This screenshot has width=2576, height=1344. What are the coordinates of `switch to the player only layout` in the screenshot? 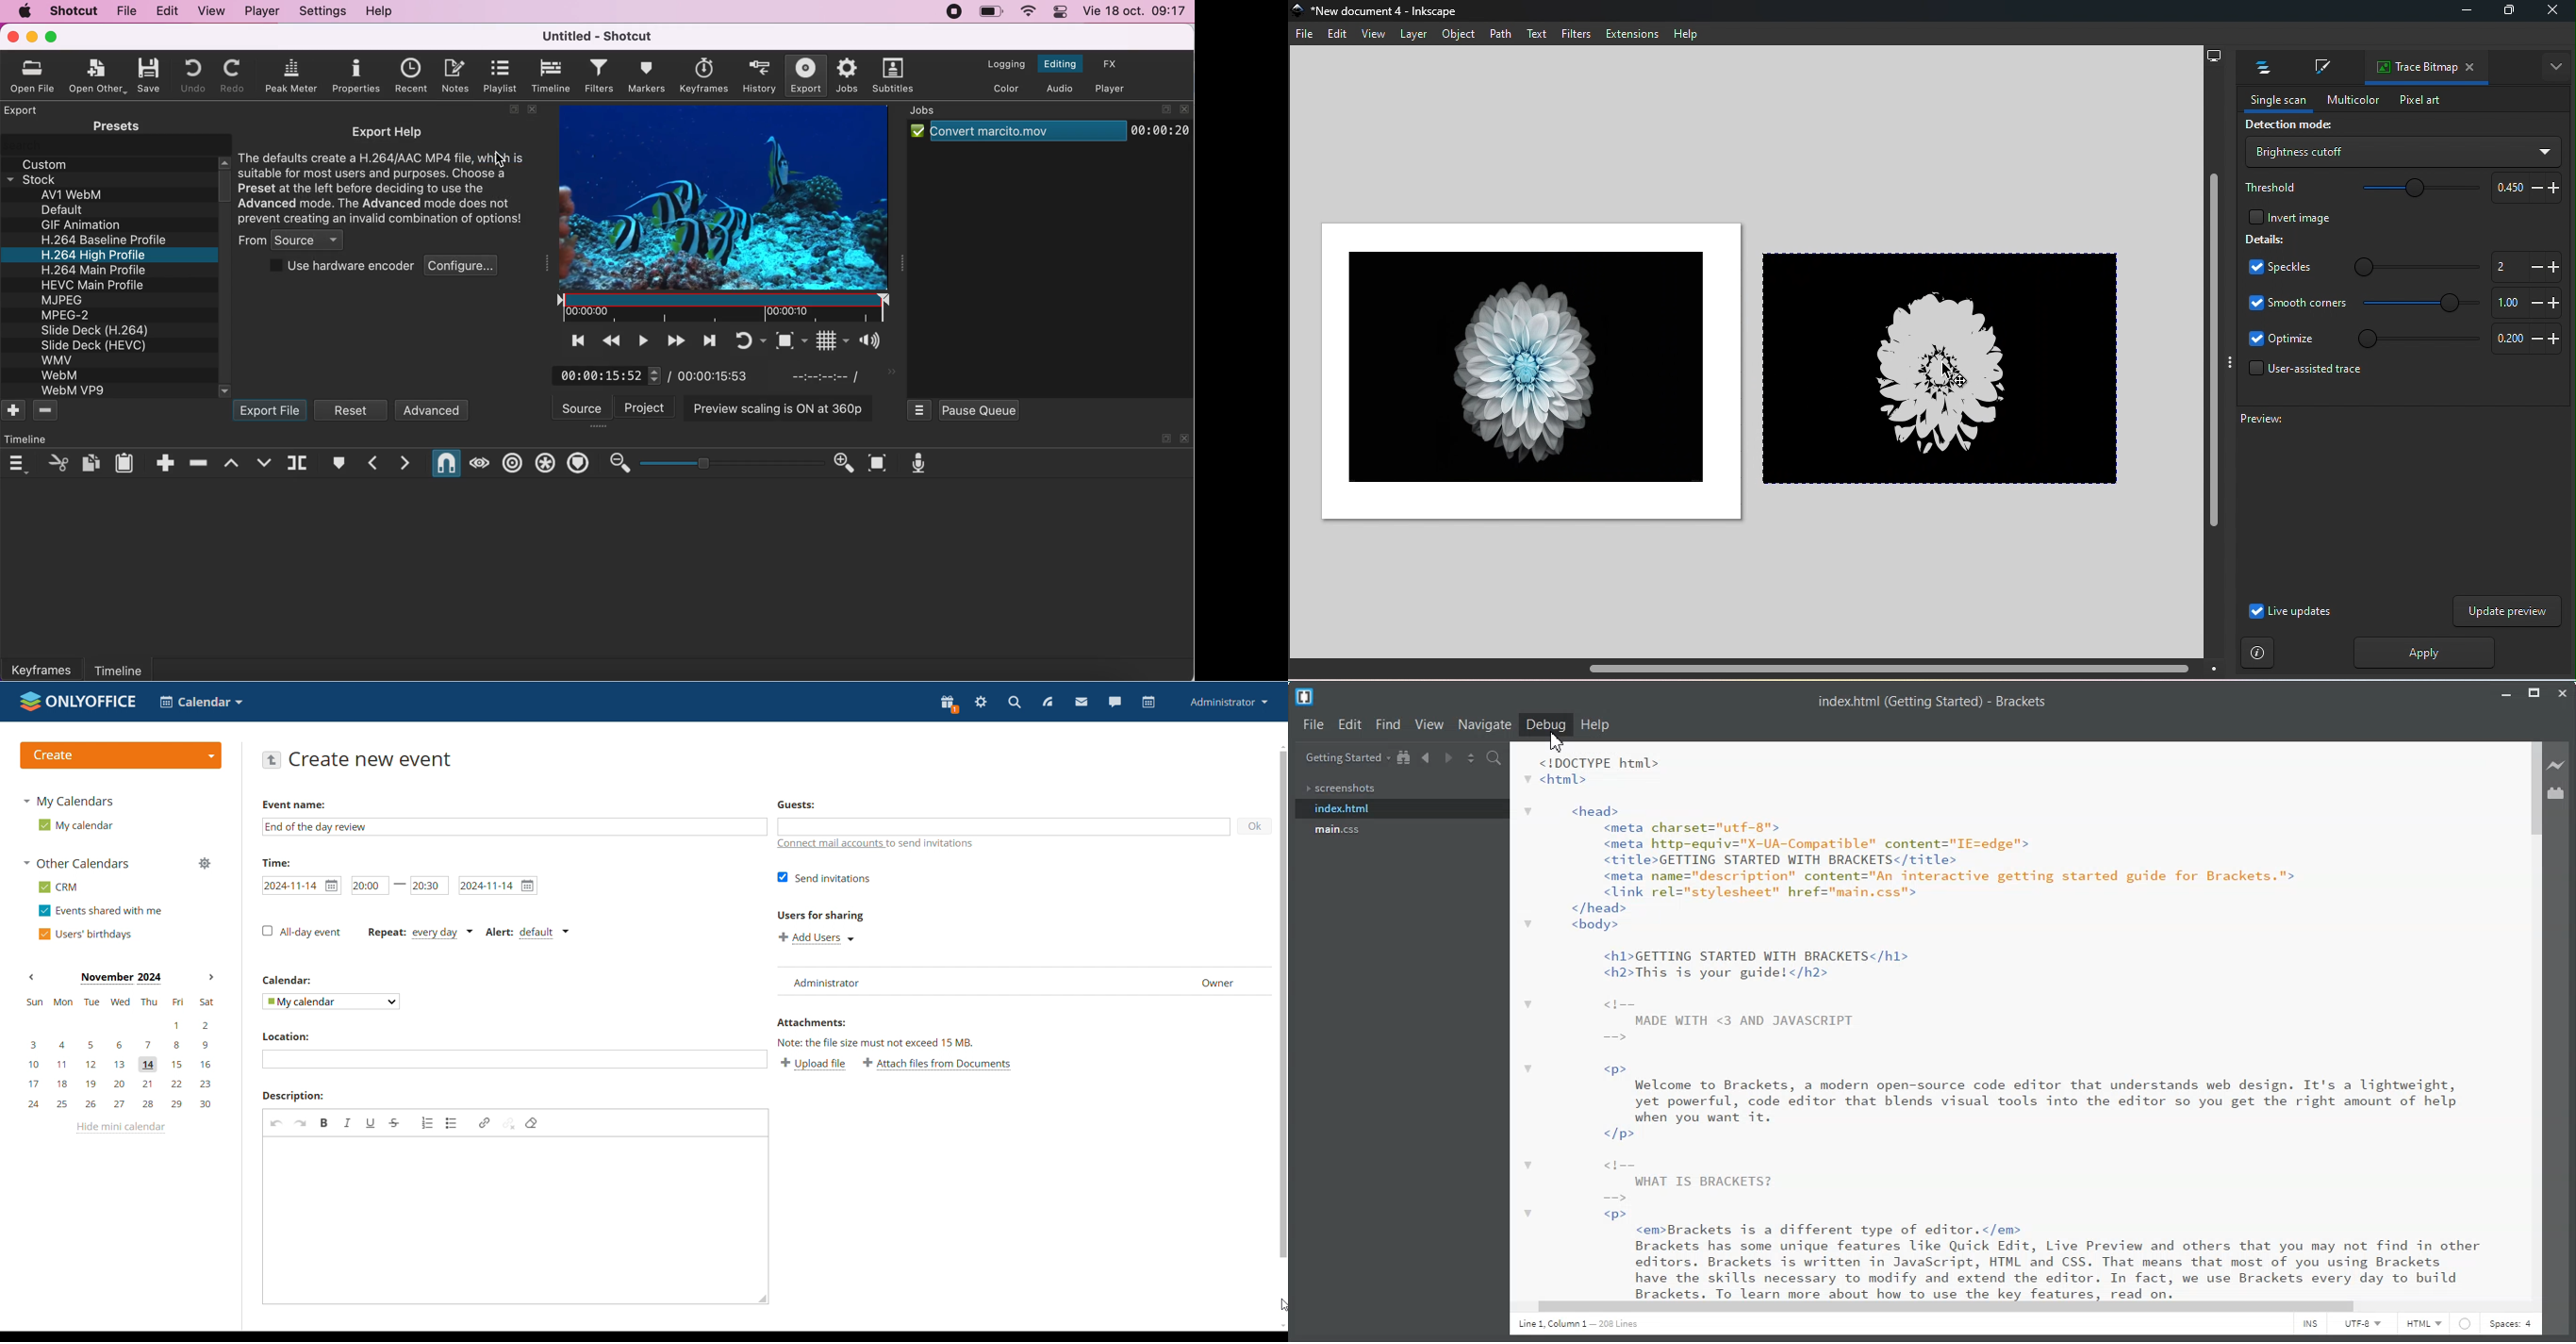 It's located at (1111, 89).